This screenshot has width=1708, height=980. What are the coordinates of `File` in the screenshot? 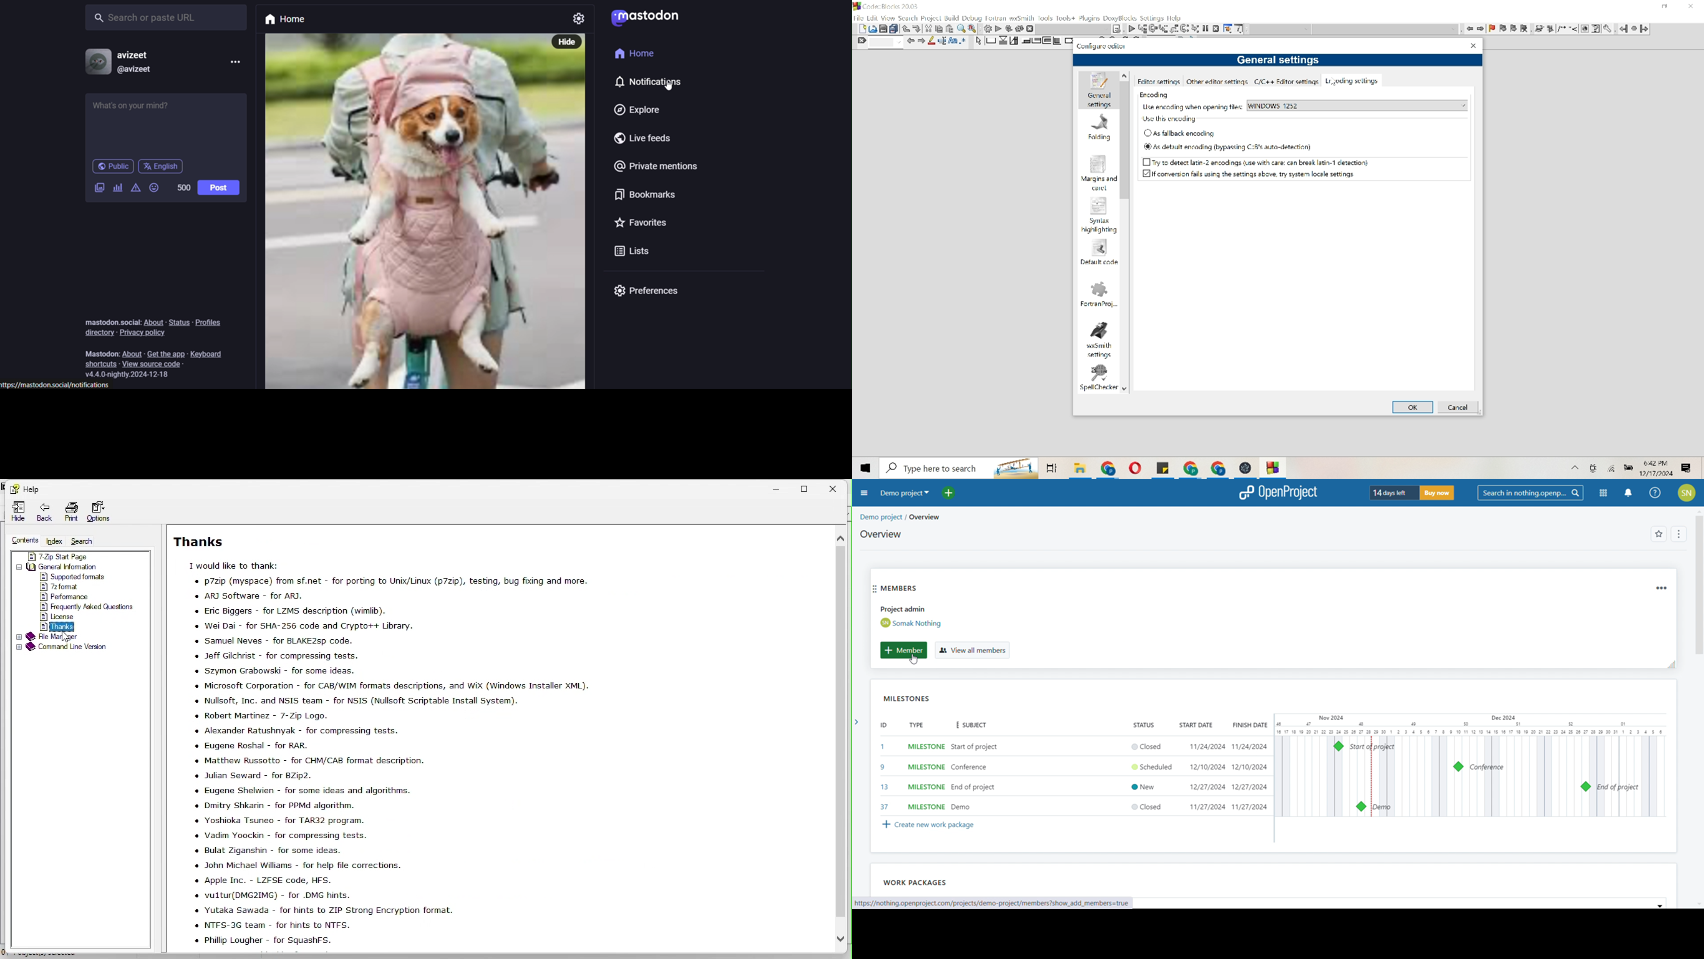 It's located at (859, 17).